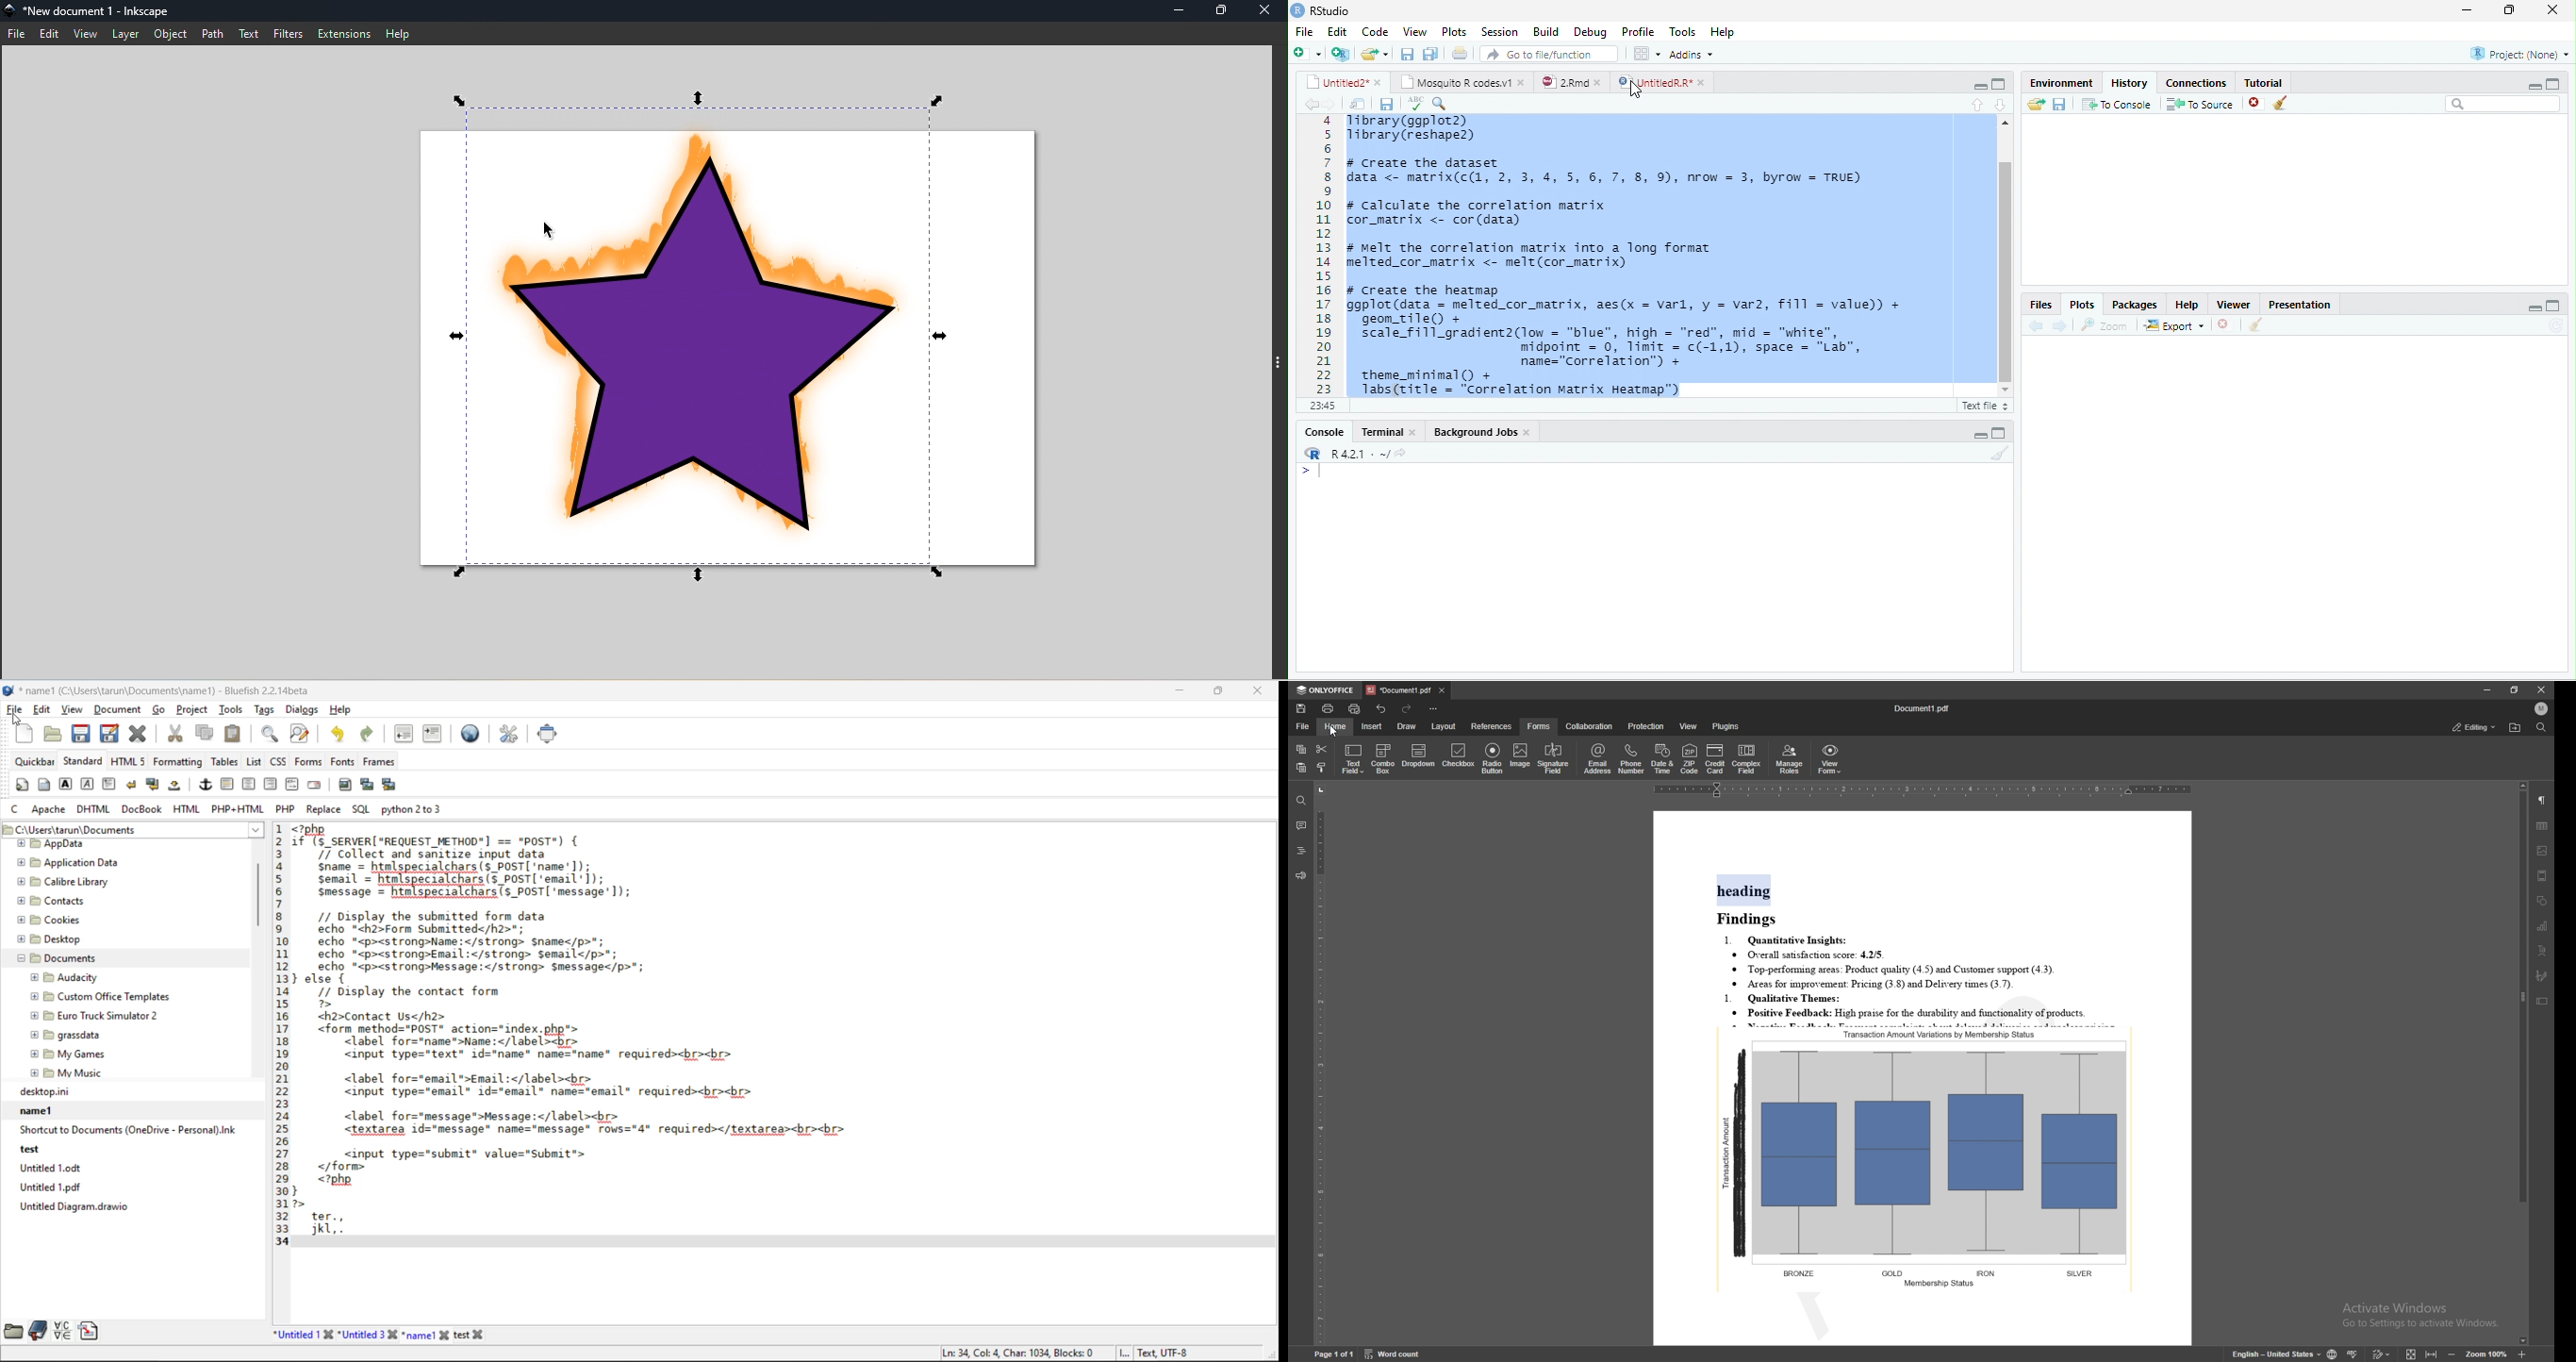  What do you see at coordinates (14, 1329) in the screenshot?
I see `file browser` at bounding box center [14, 1329].